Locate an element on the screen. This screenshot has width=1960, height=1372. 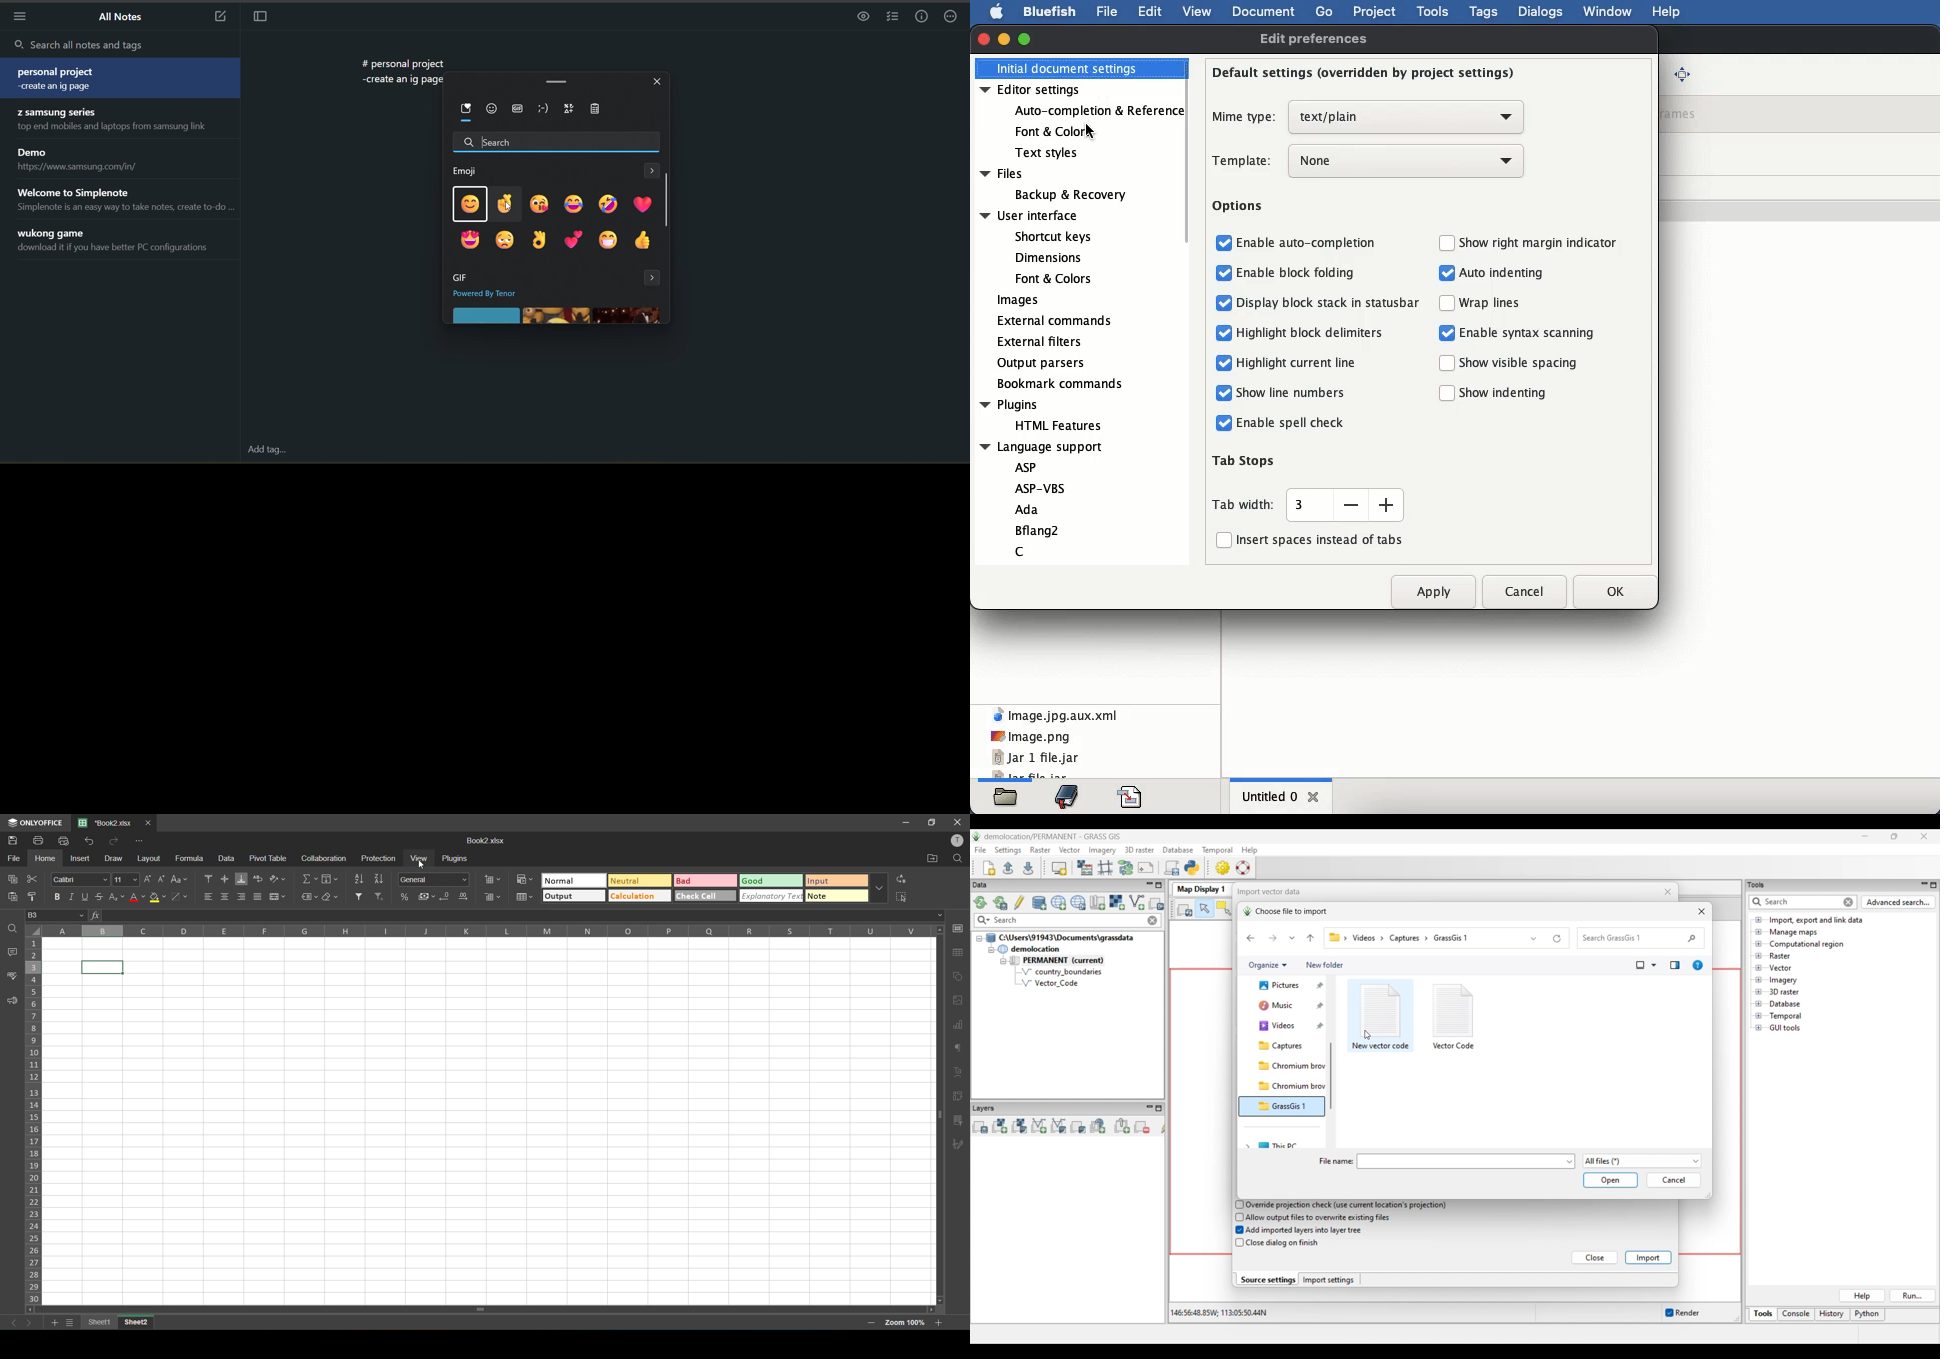
book2.xlsx is located at coordinates (106, 823).